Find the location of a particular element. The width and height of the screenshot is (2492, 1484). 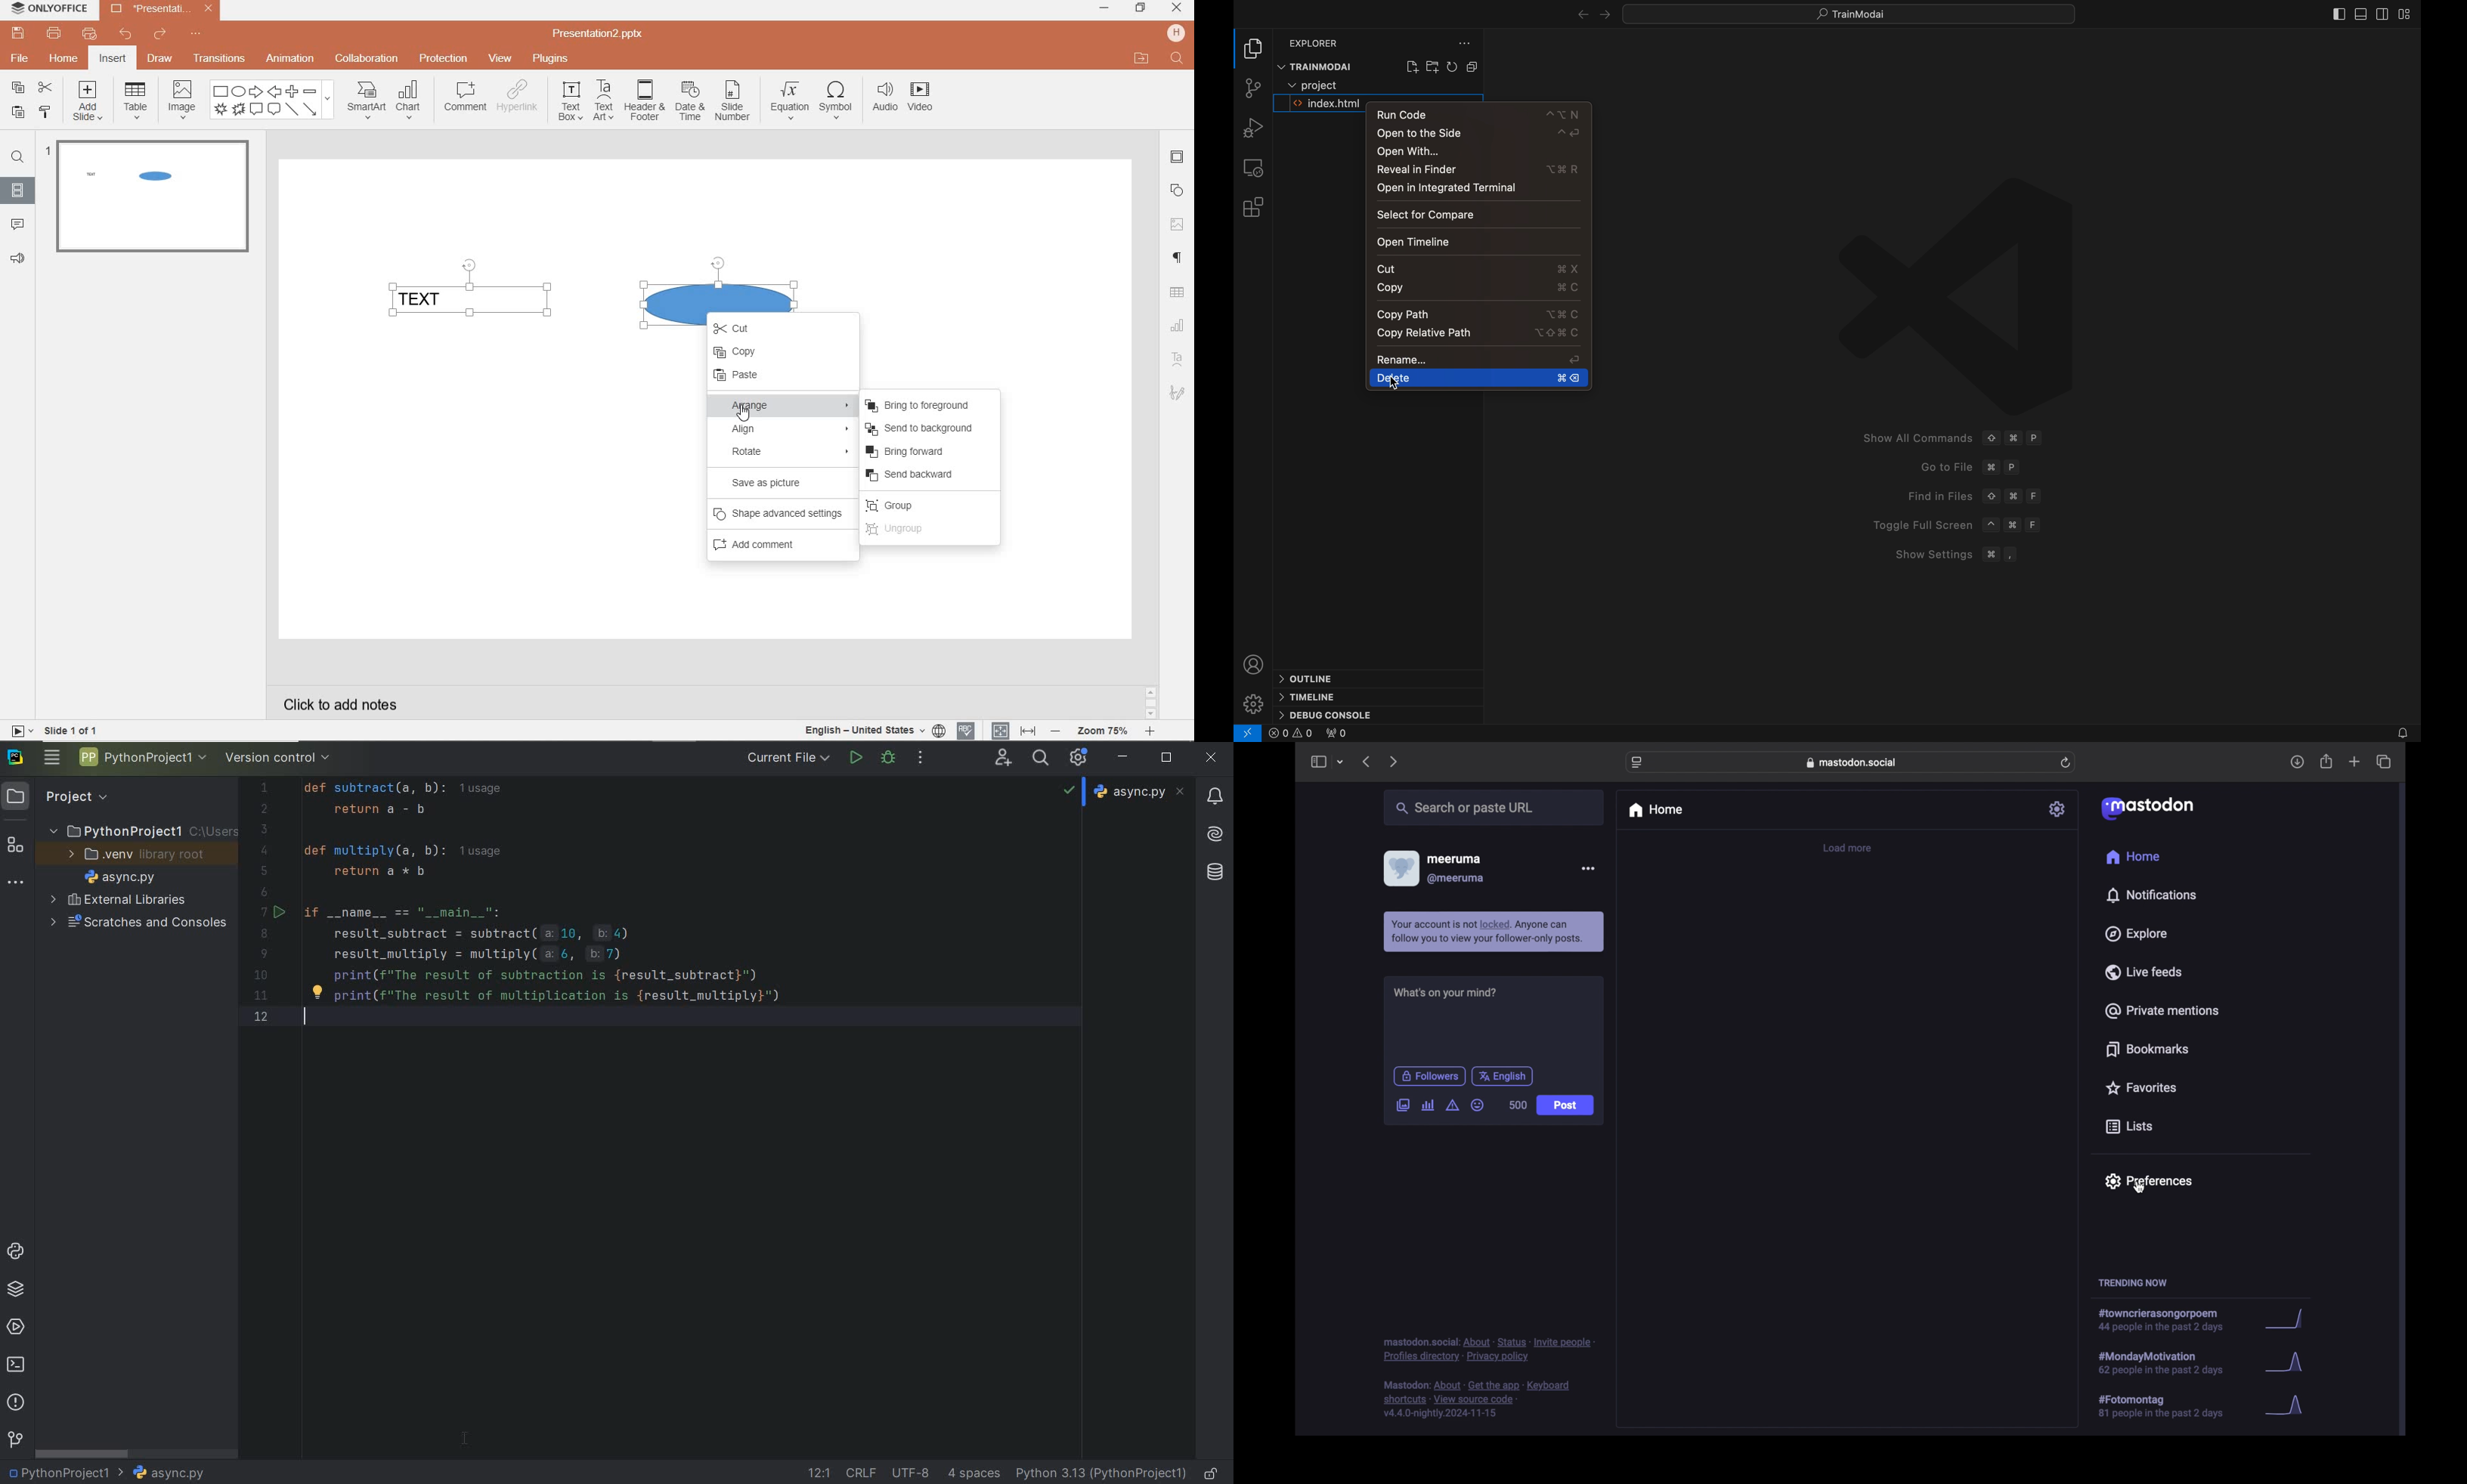

CLICK TO ADD NOTES is located at coordinates (343, 703).